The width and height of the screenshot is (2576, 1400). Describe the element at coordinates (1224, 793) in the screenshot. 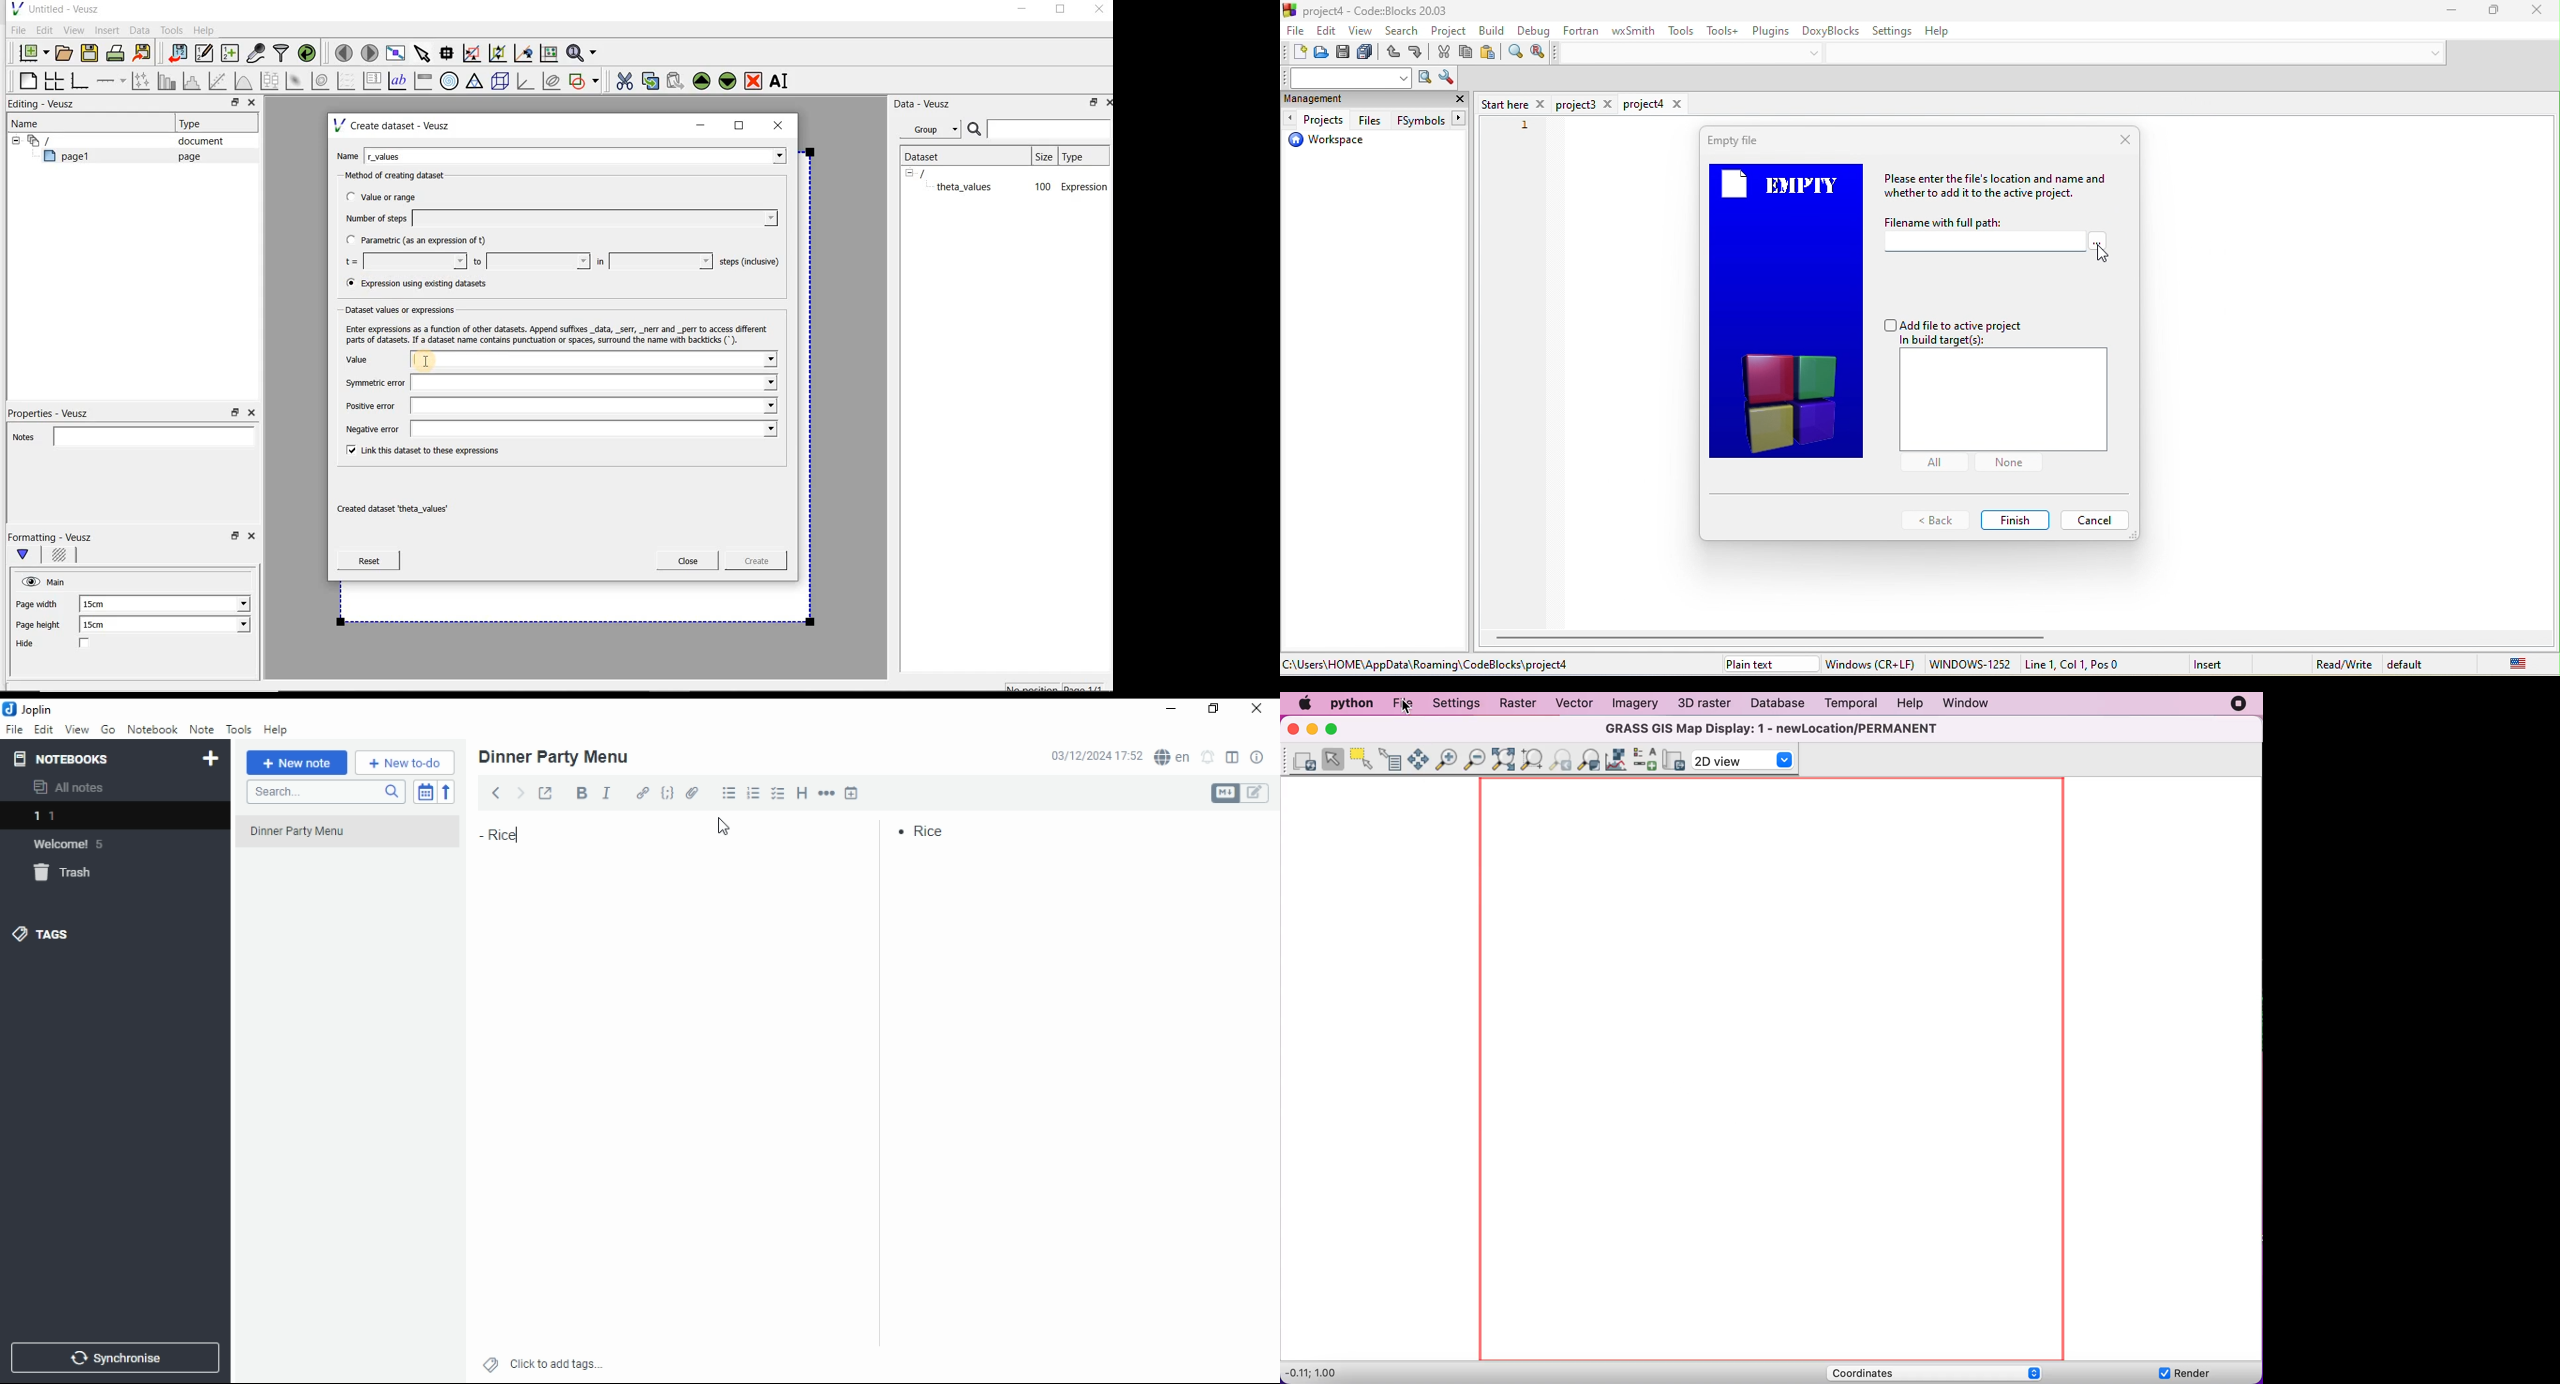

I see `Markdown` at that location.